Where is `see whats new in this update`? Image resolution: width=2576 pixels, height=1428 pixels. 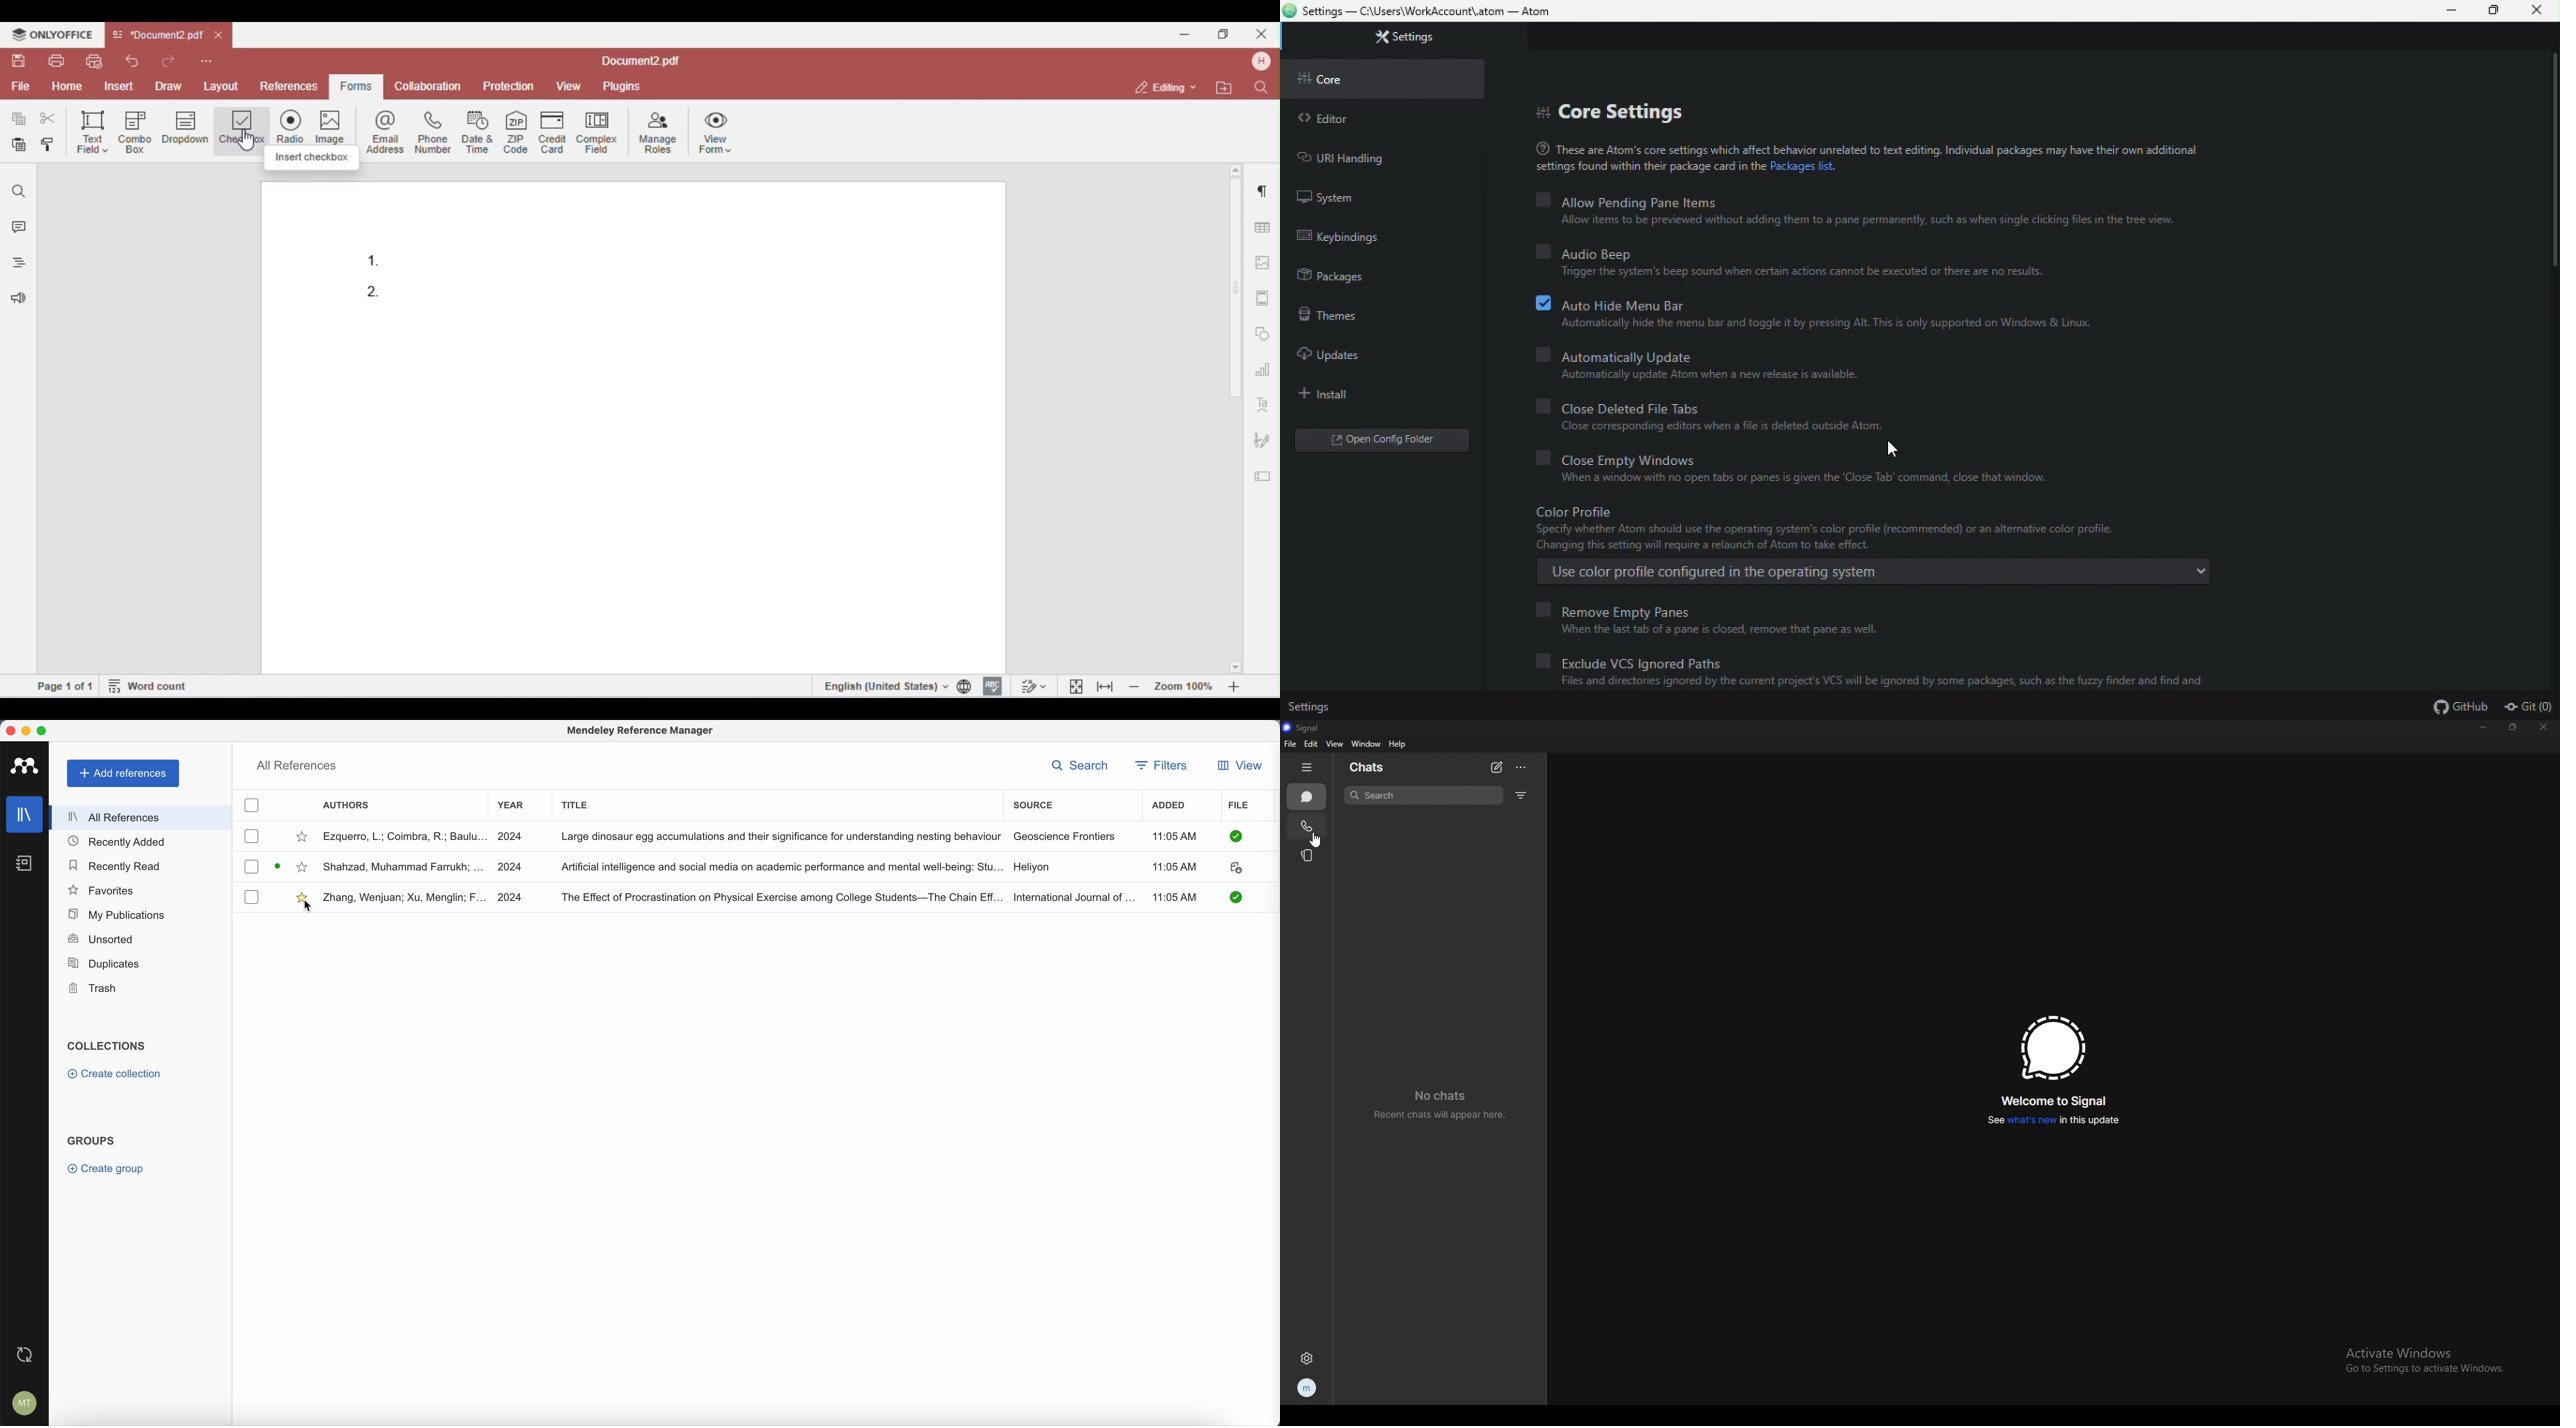
see whats new in this update is located at coordinates (2053, 1120).